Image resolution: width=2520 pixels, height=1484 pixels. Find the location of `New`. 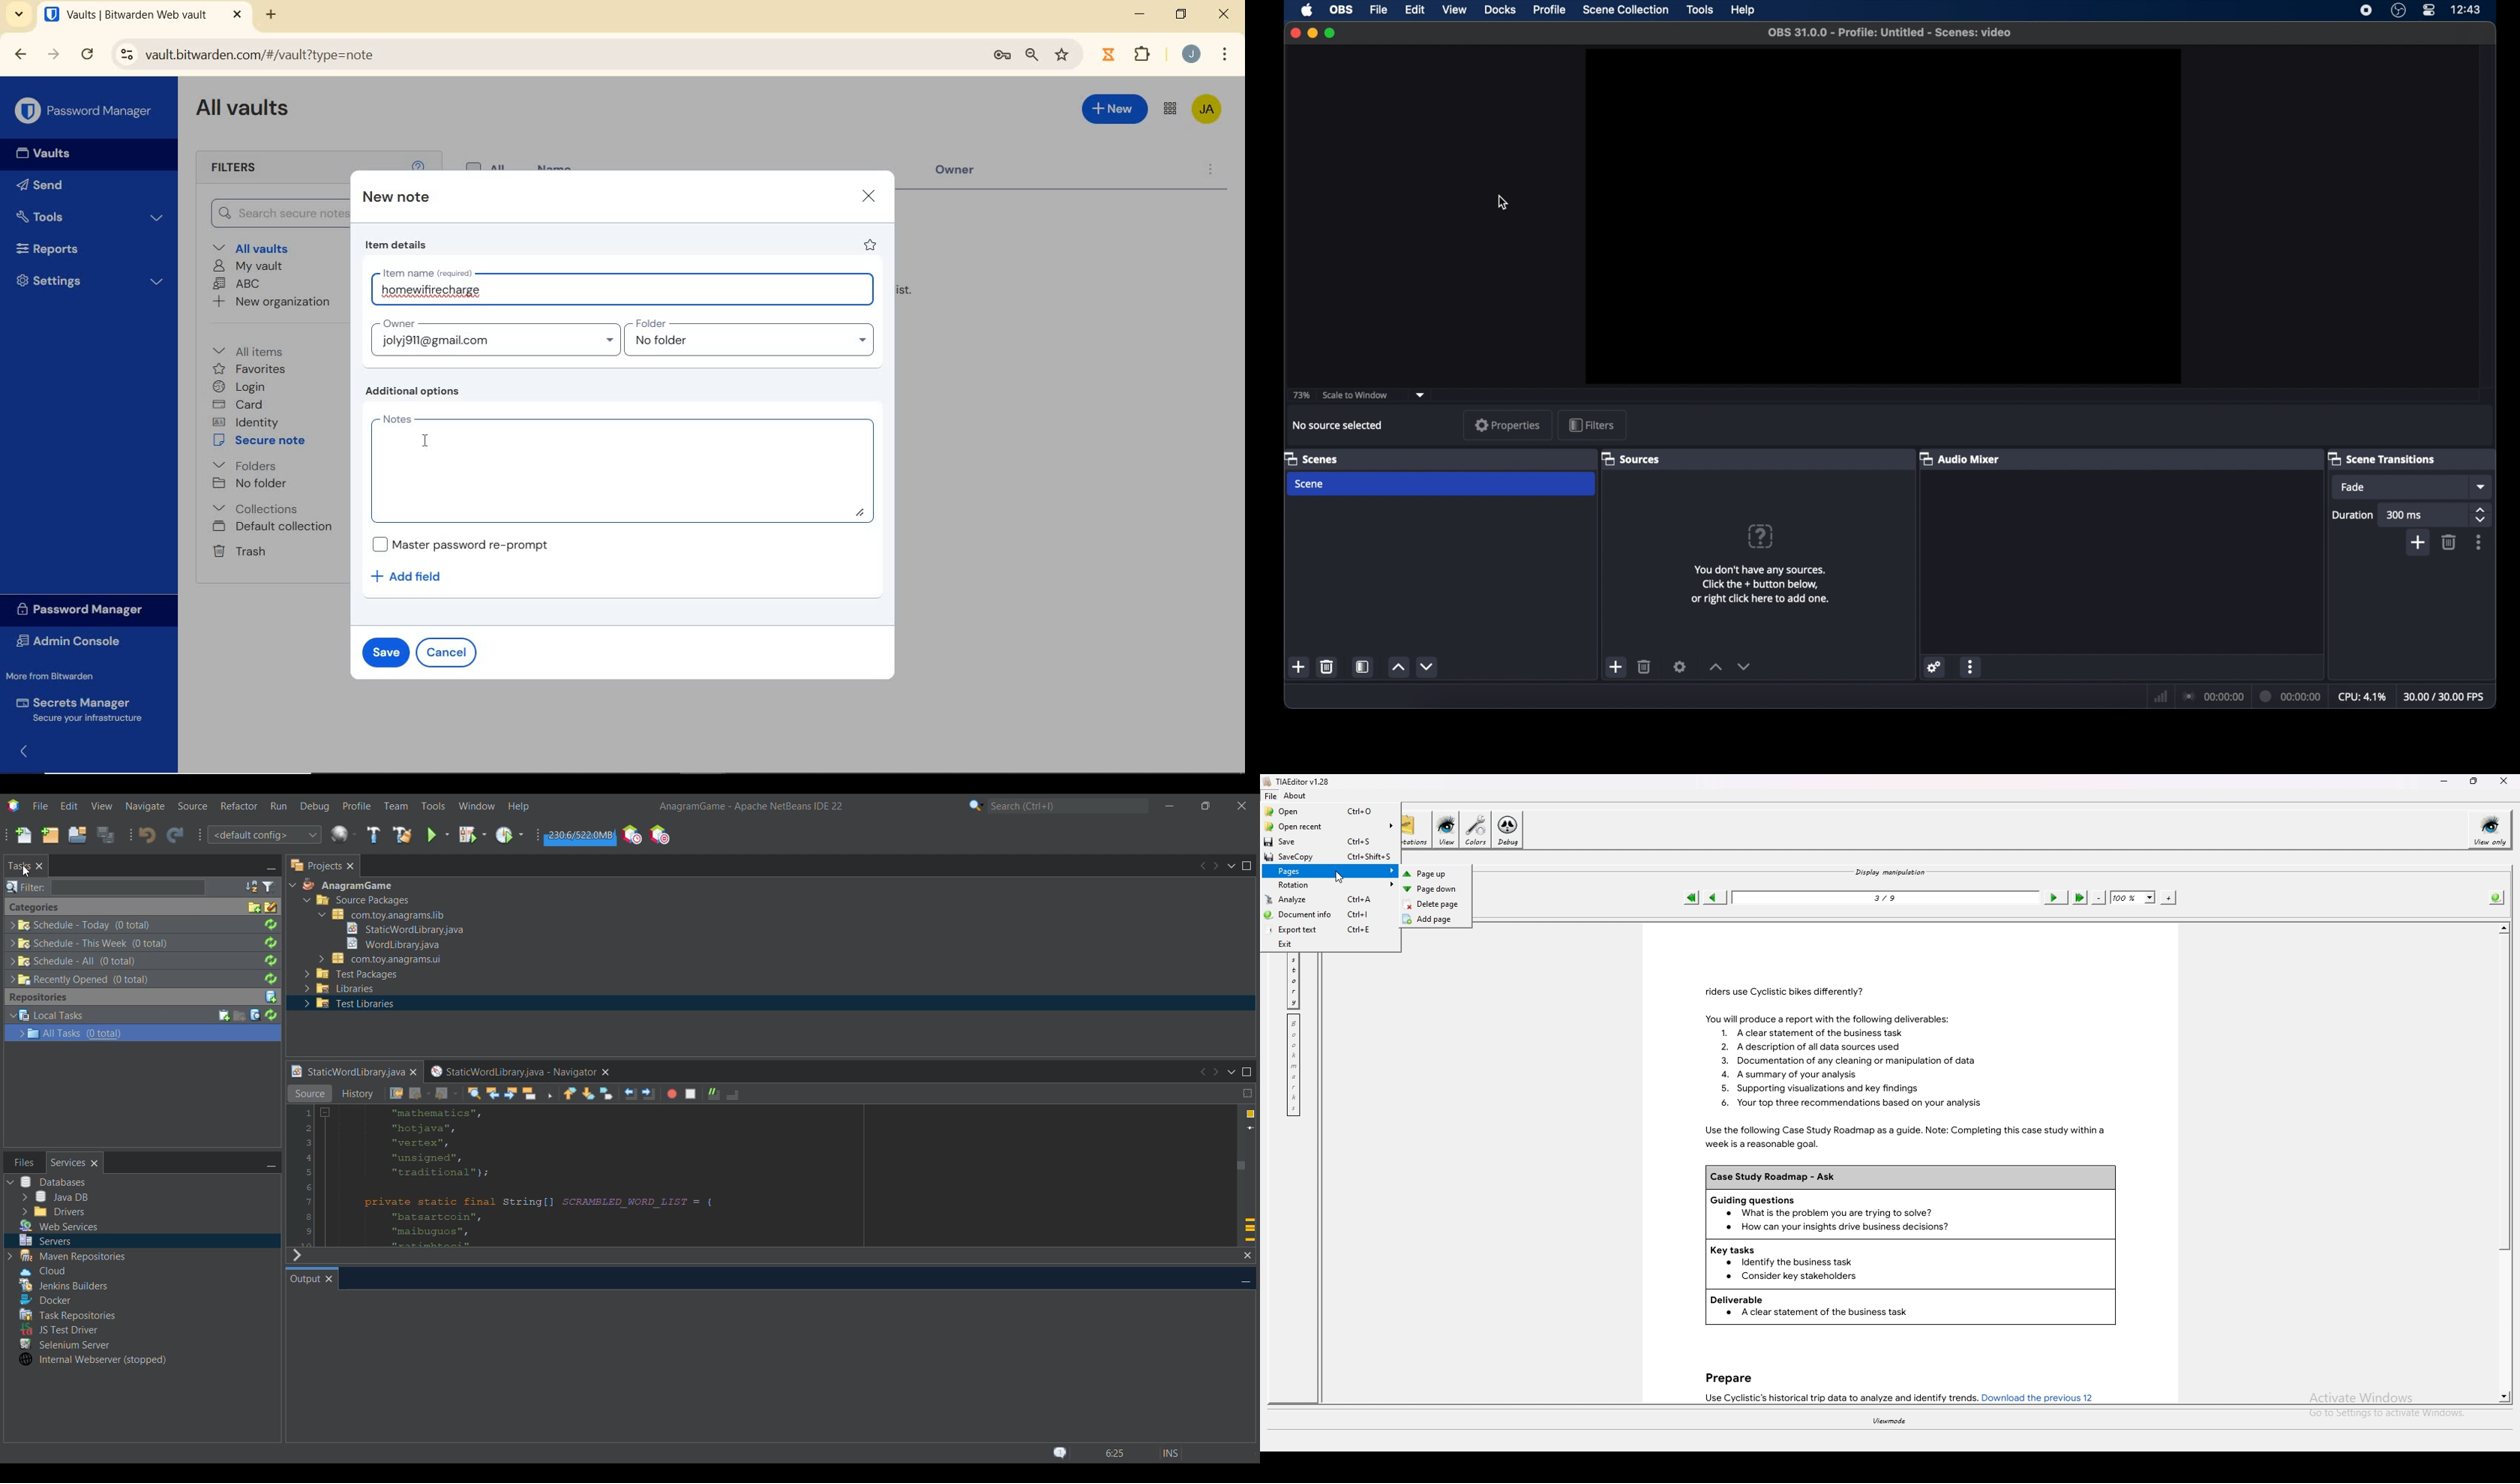

New is located at coordinates (1116, 112).